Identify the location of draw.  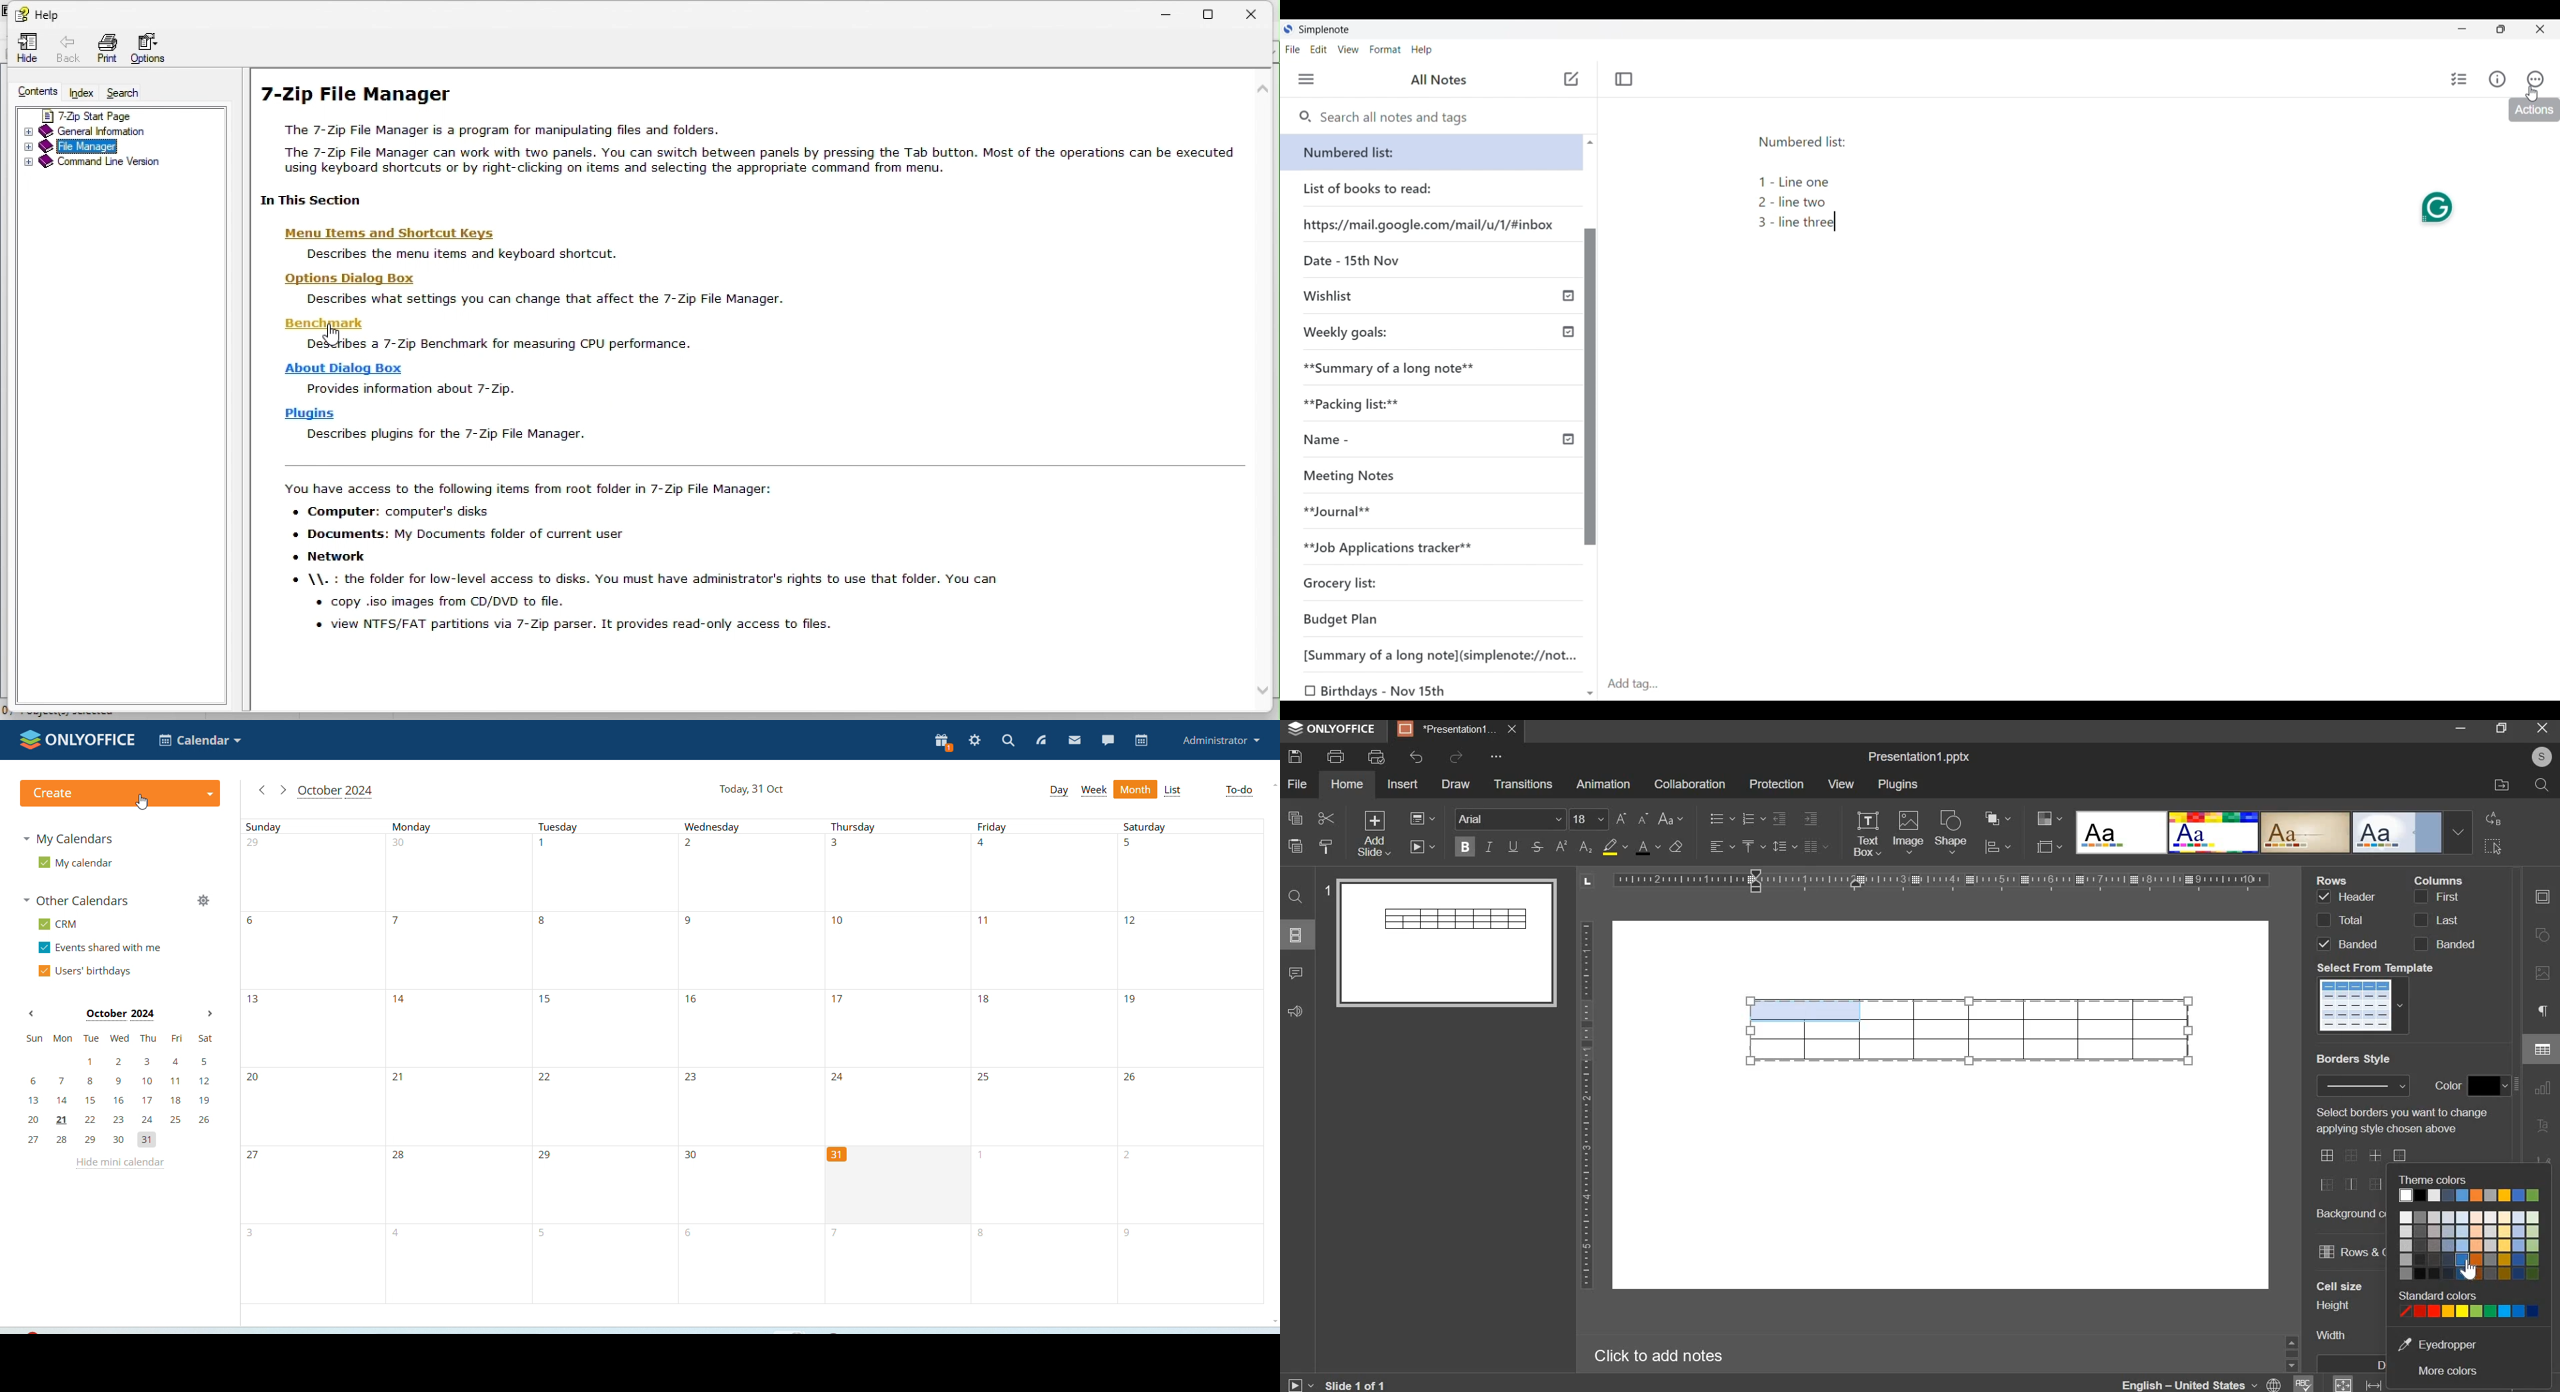
(1456, 784).